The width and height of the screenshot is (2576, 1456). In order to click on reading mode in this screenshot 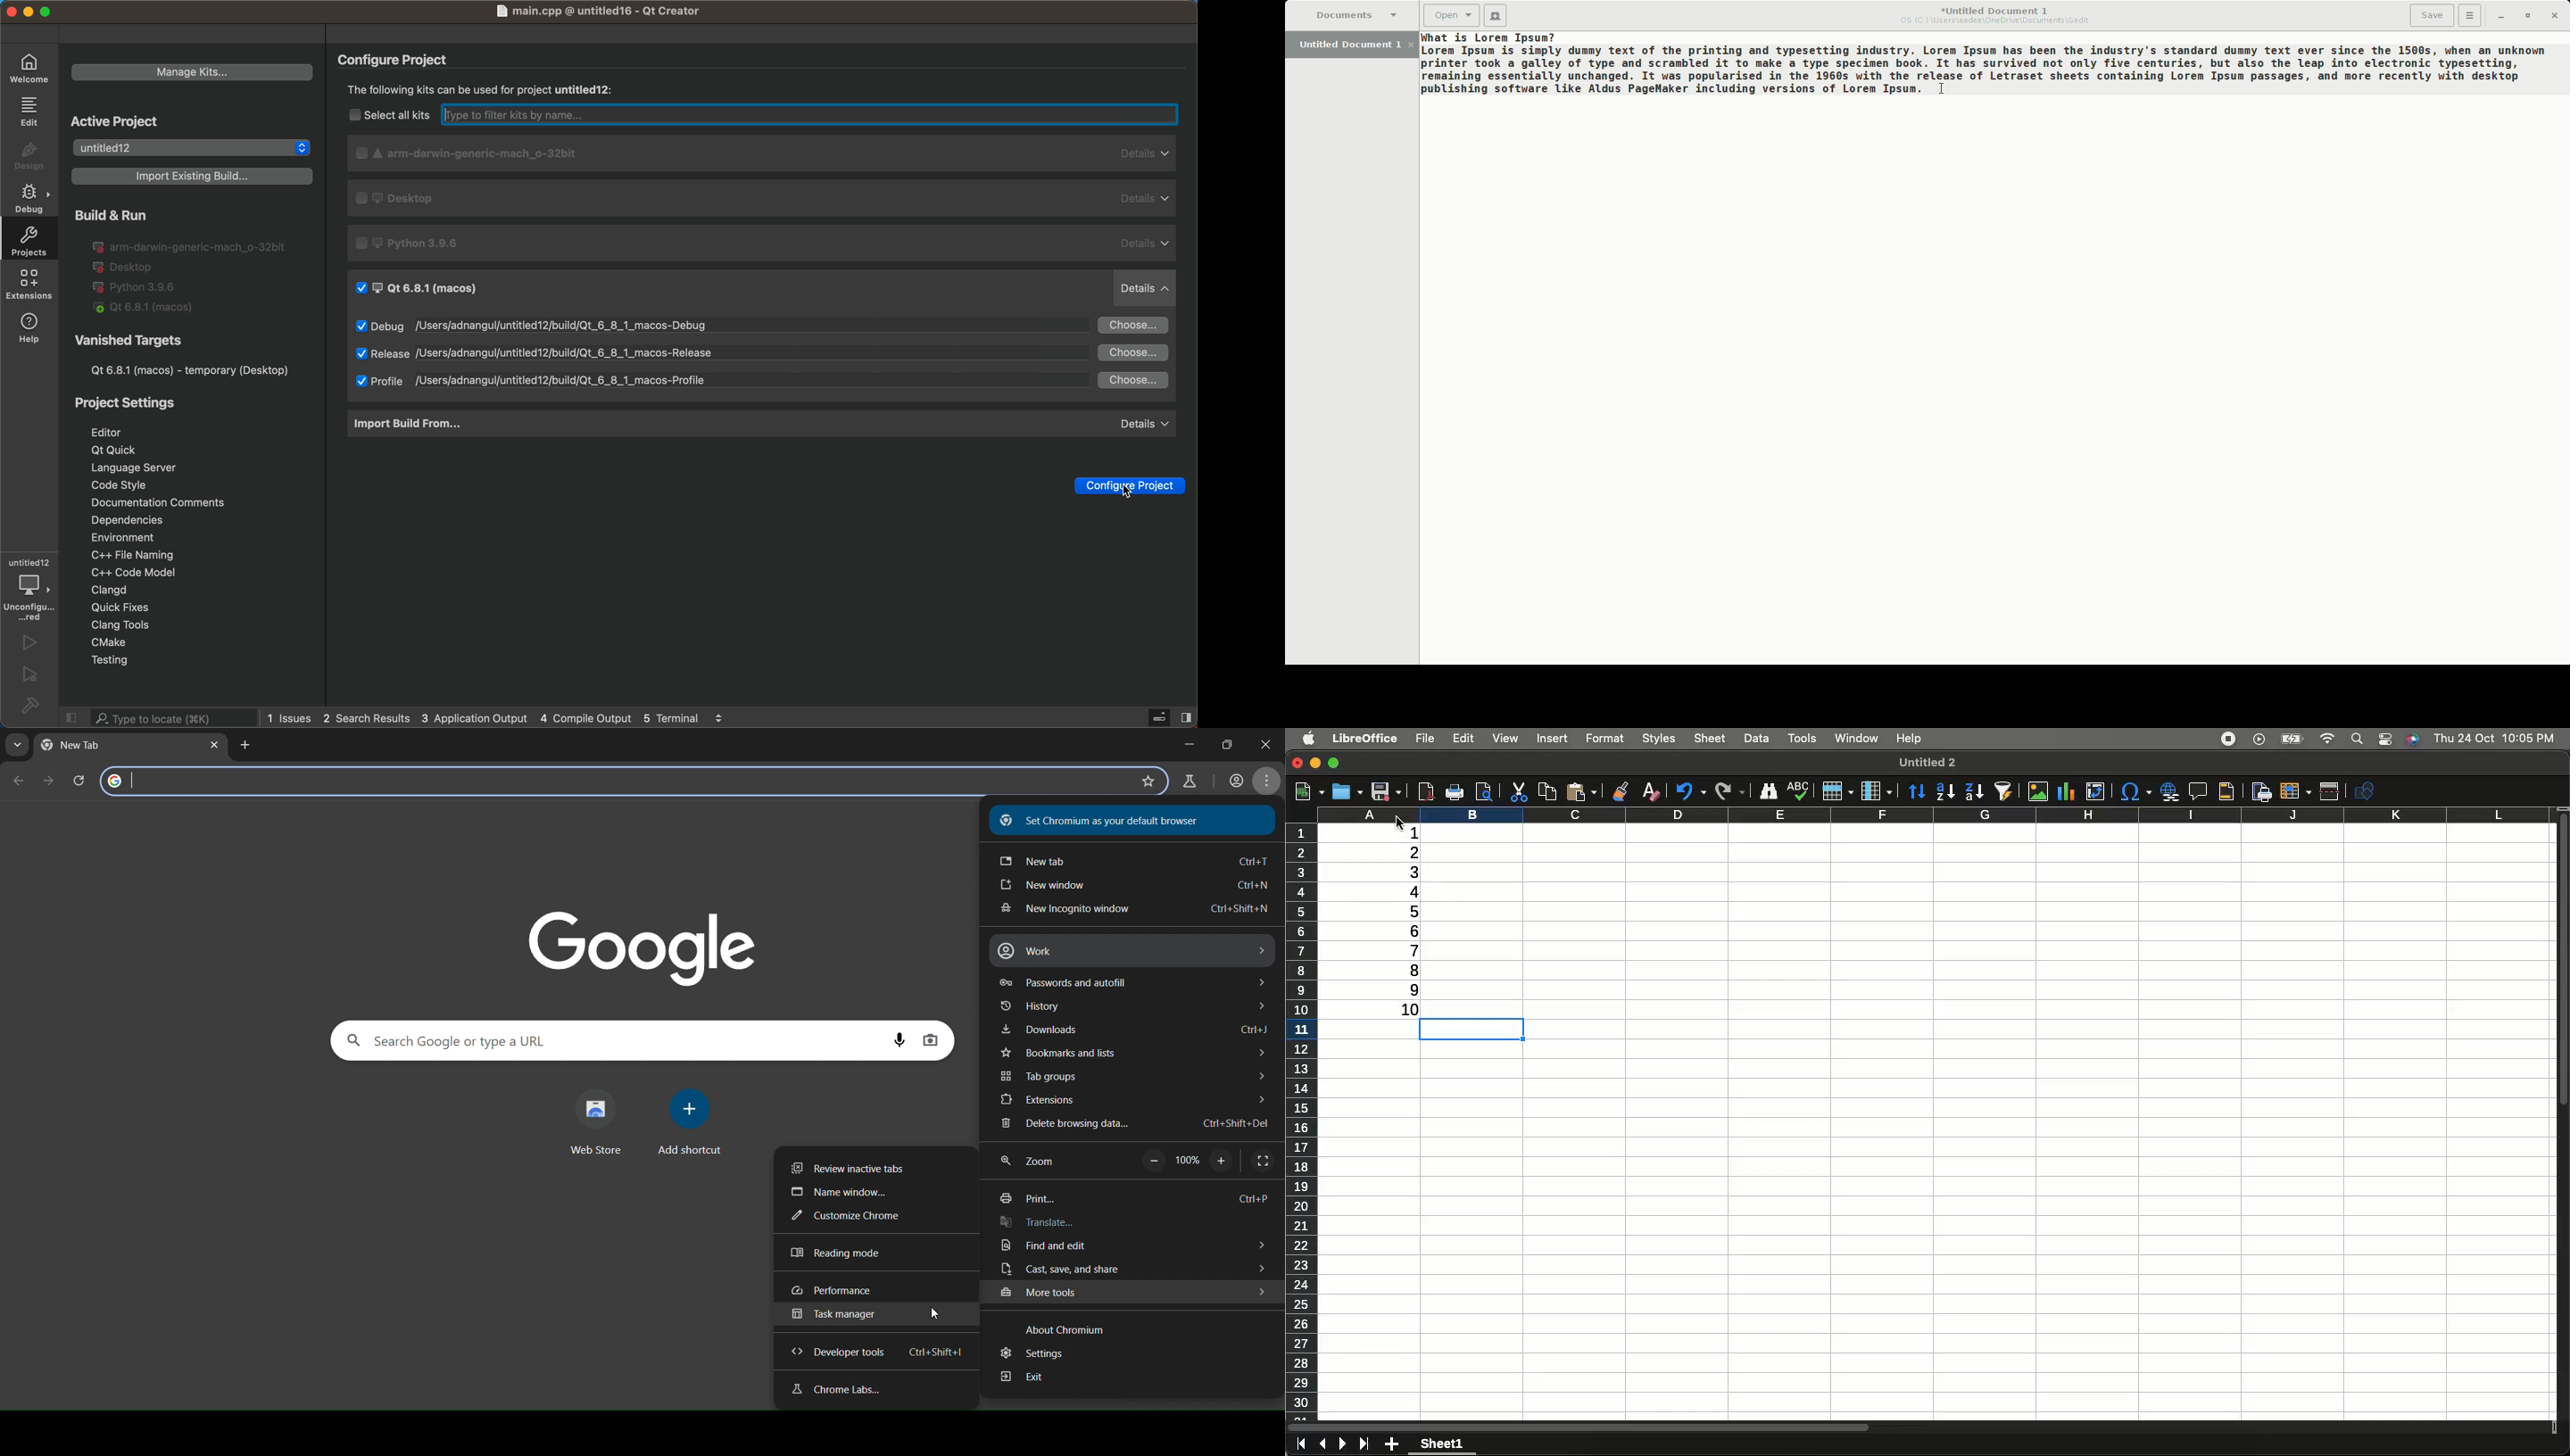, I will do `click(833, 1253)`.